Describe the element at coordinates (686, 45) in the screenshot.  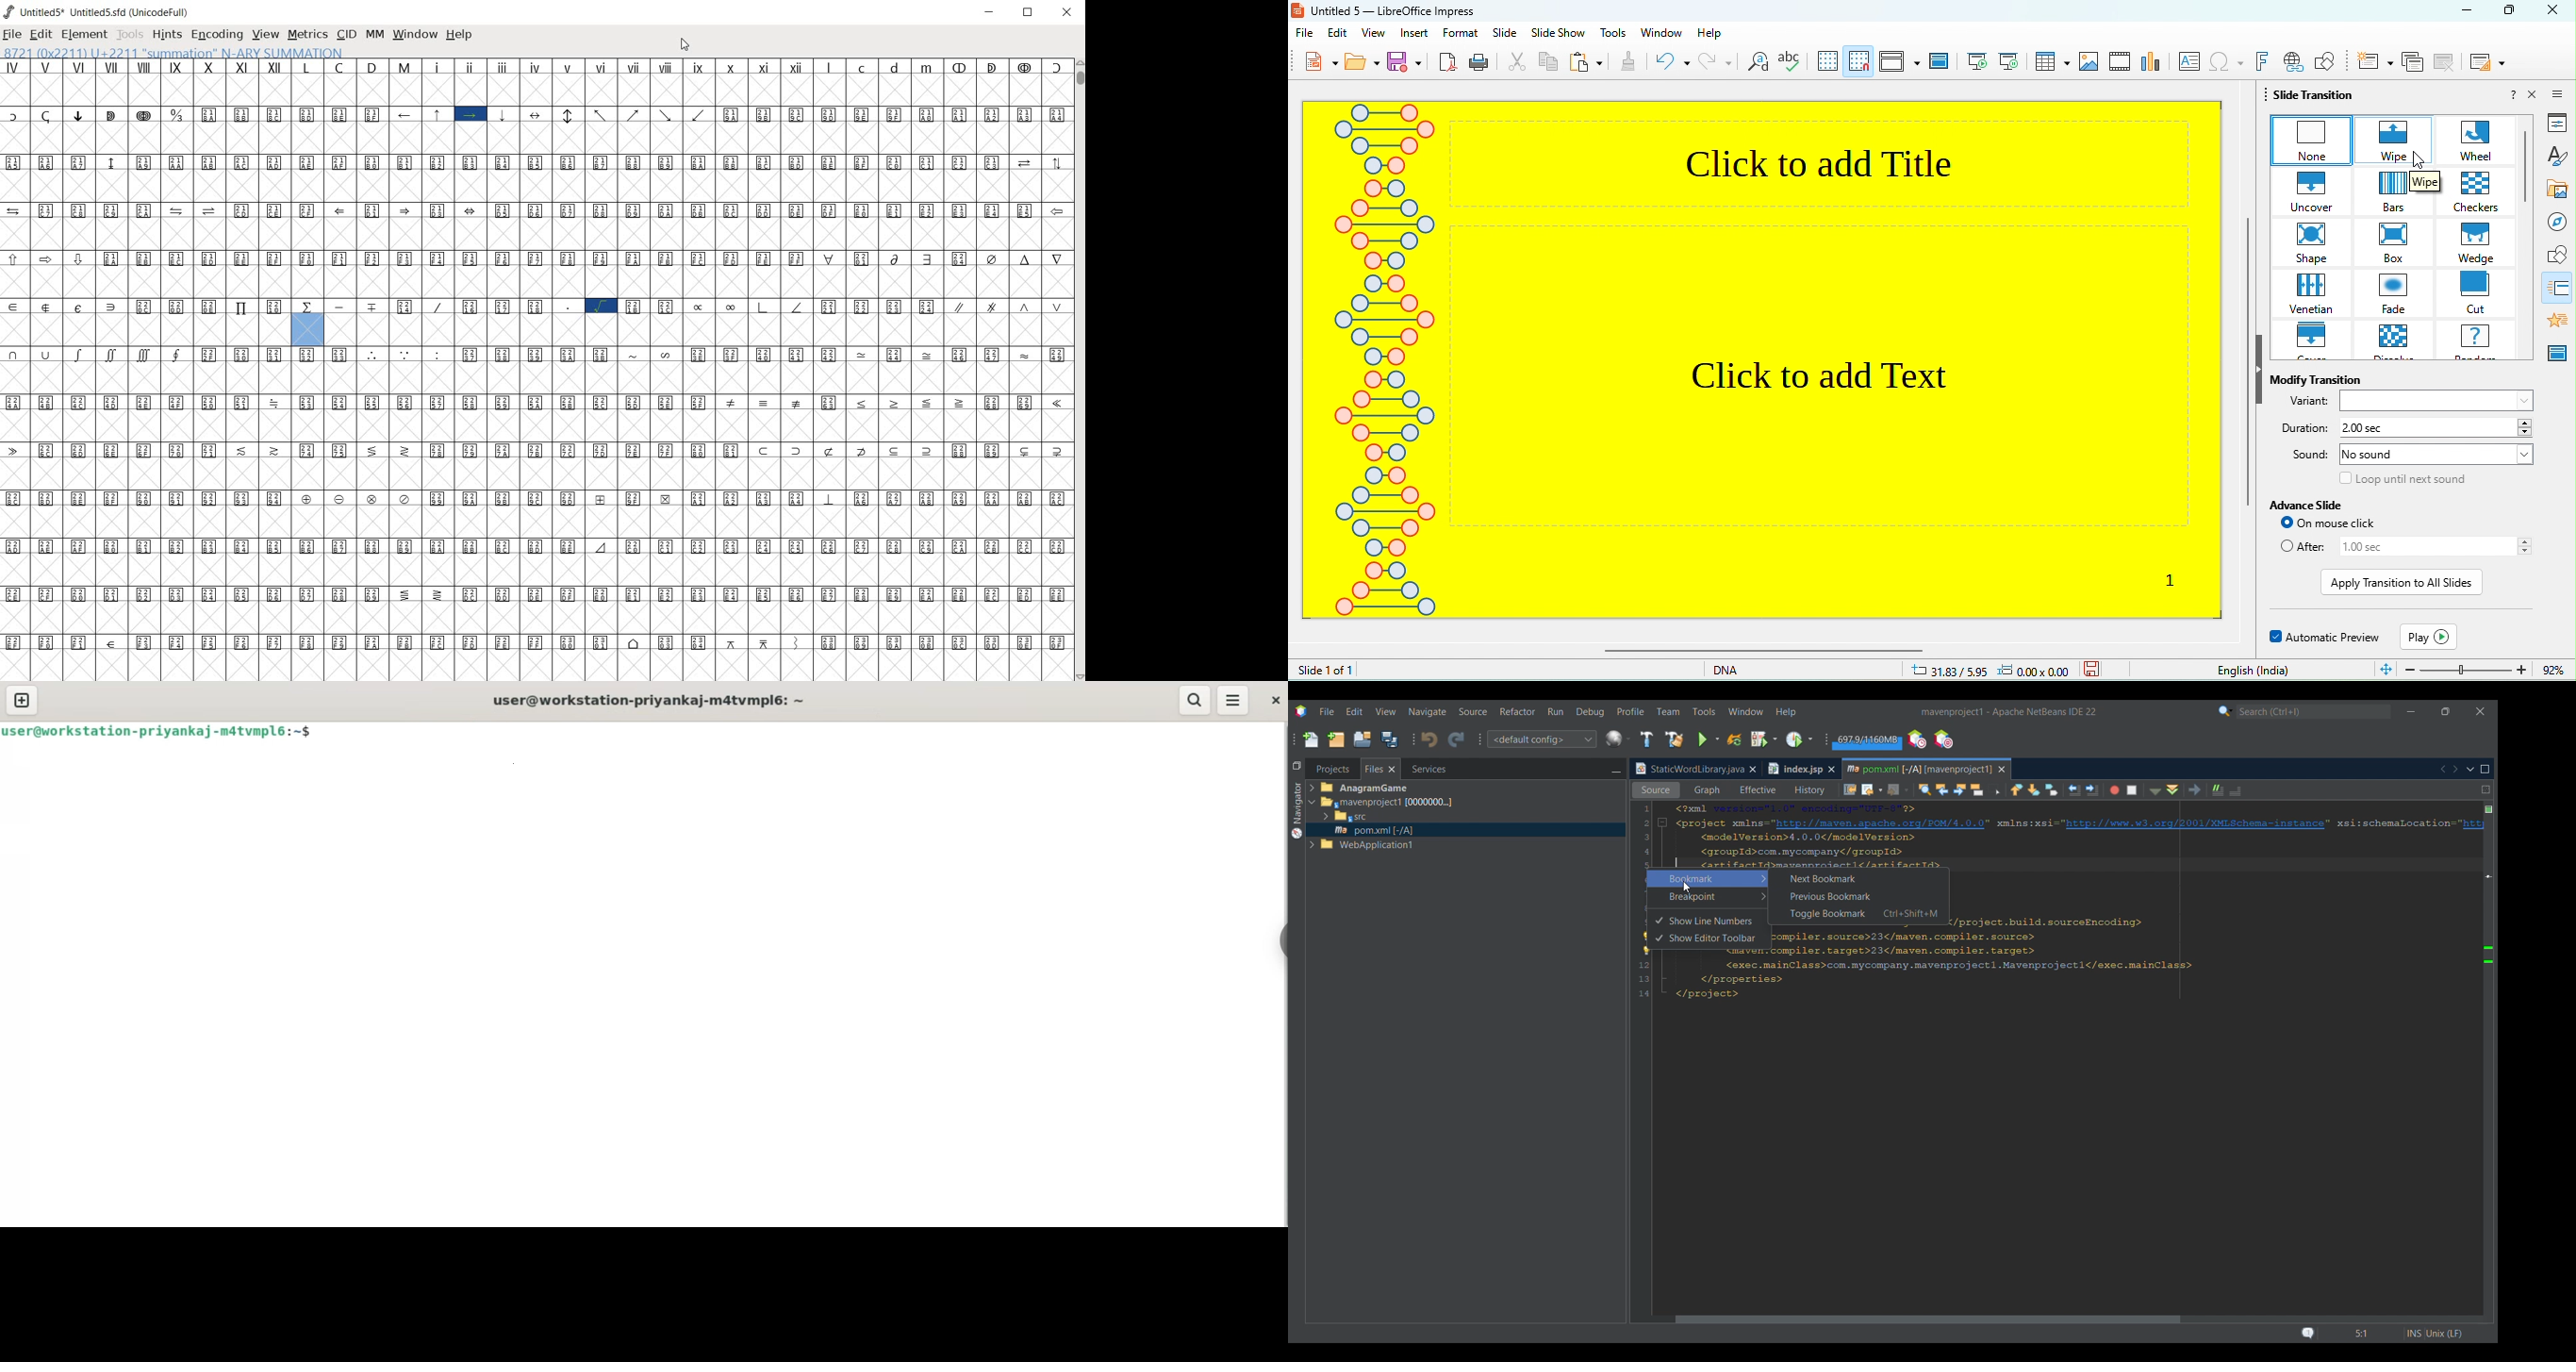
I see `CURSOR` at that location.